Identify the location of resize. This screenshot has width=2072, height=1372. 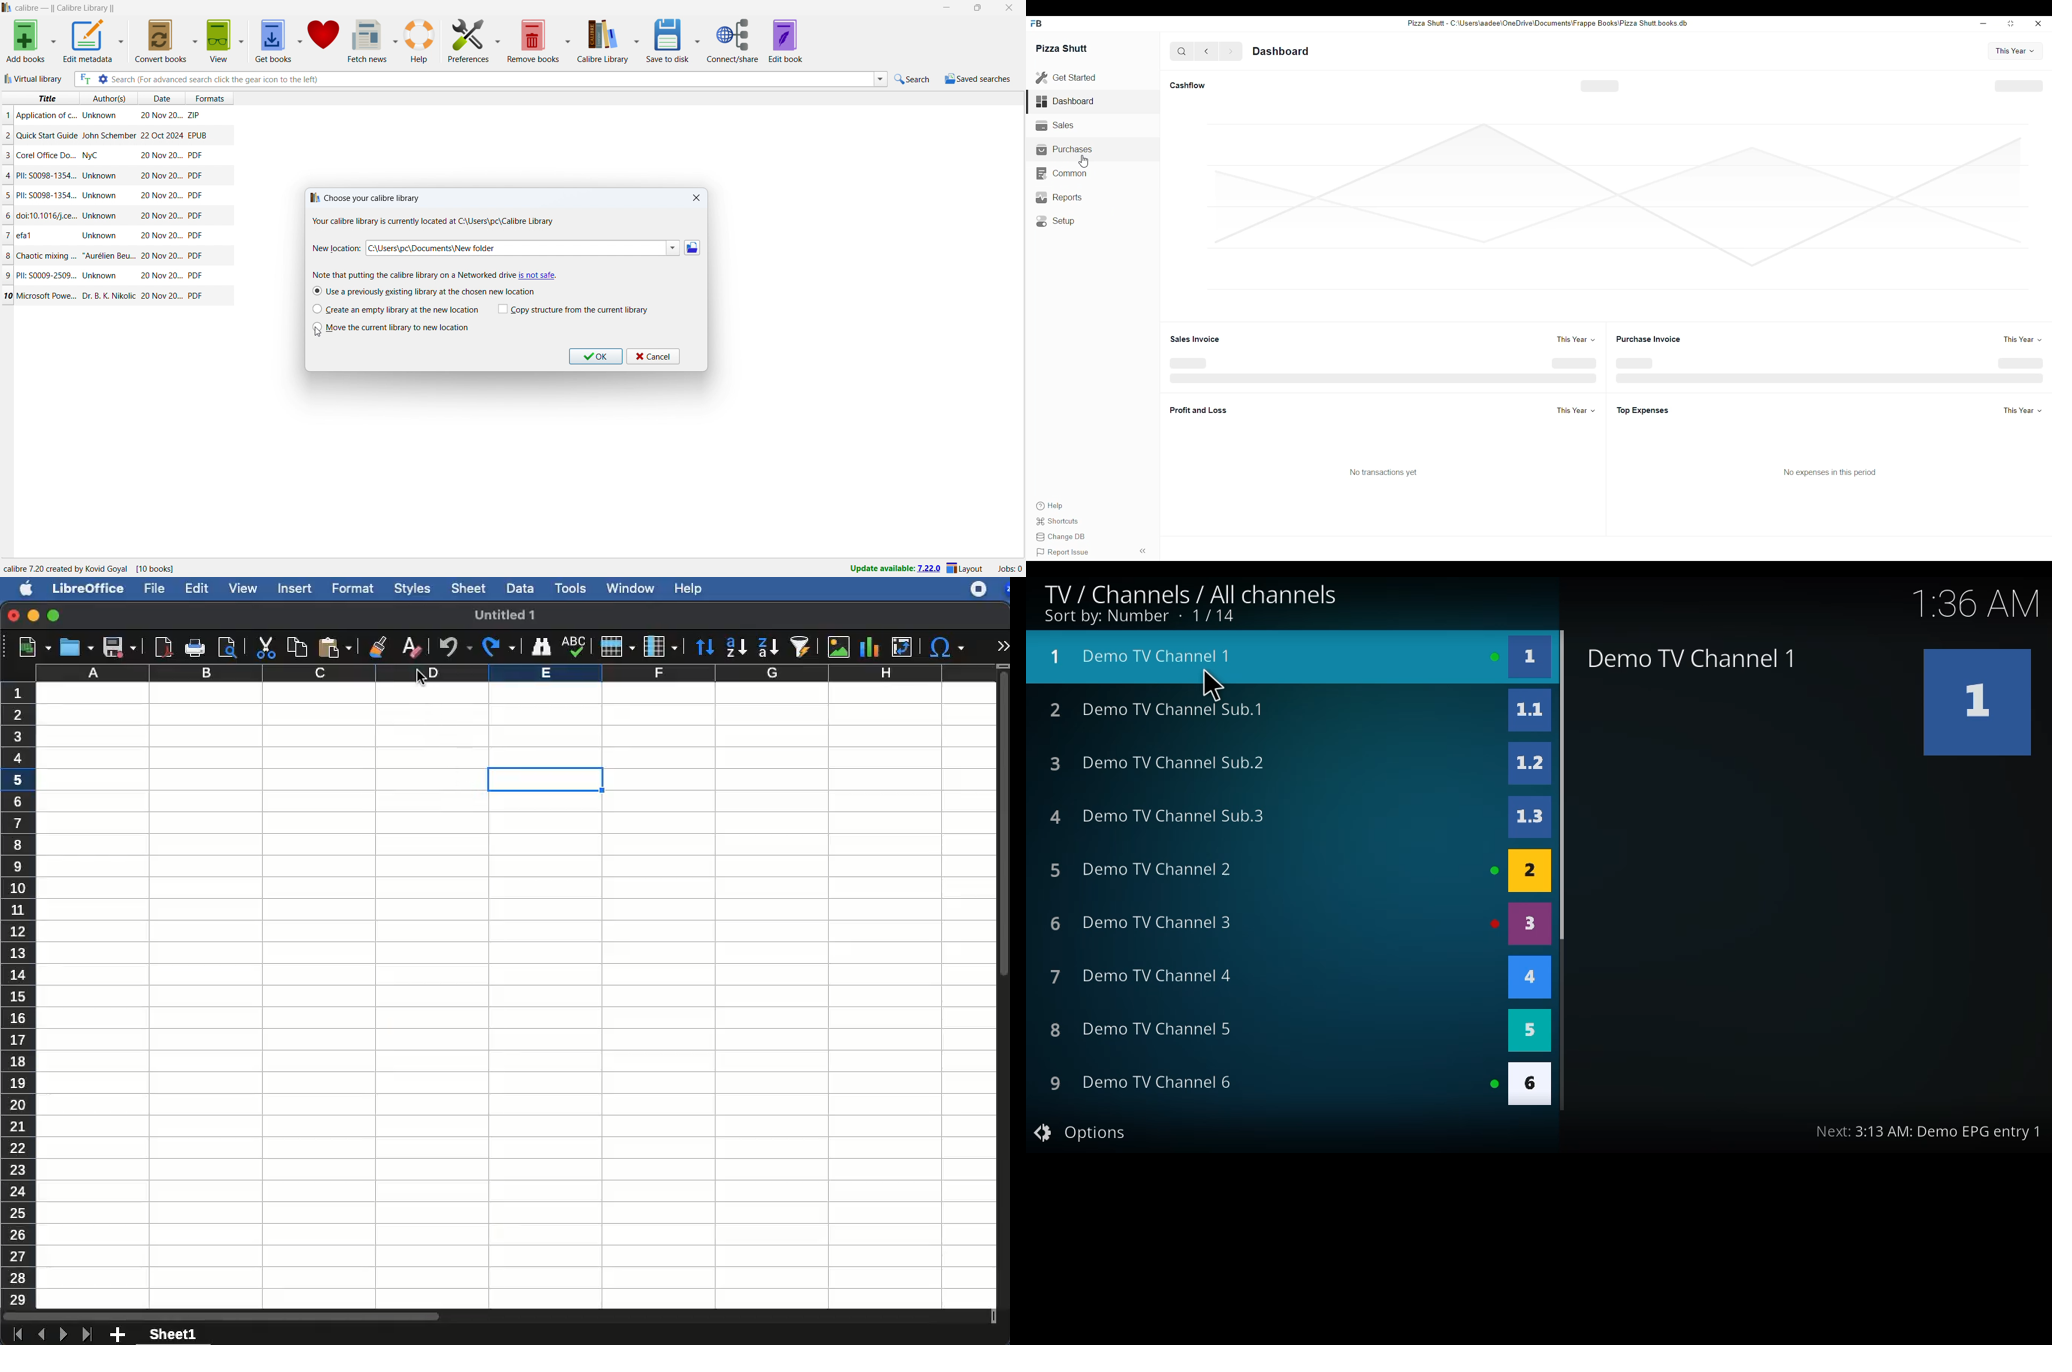
(2009, 24).